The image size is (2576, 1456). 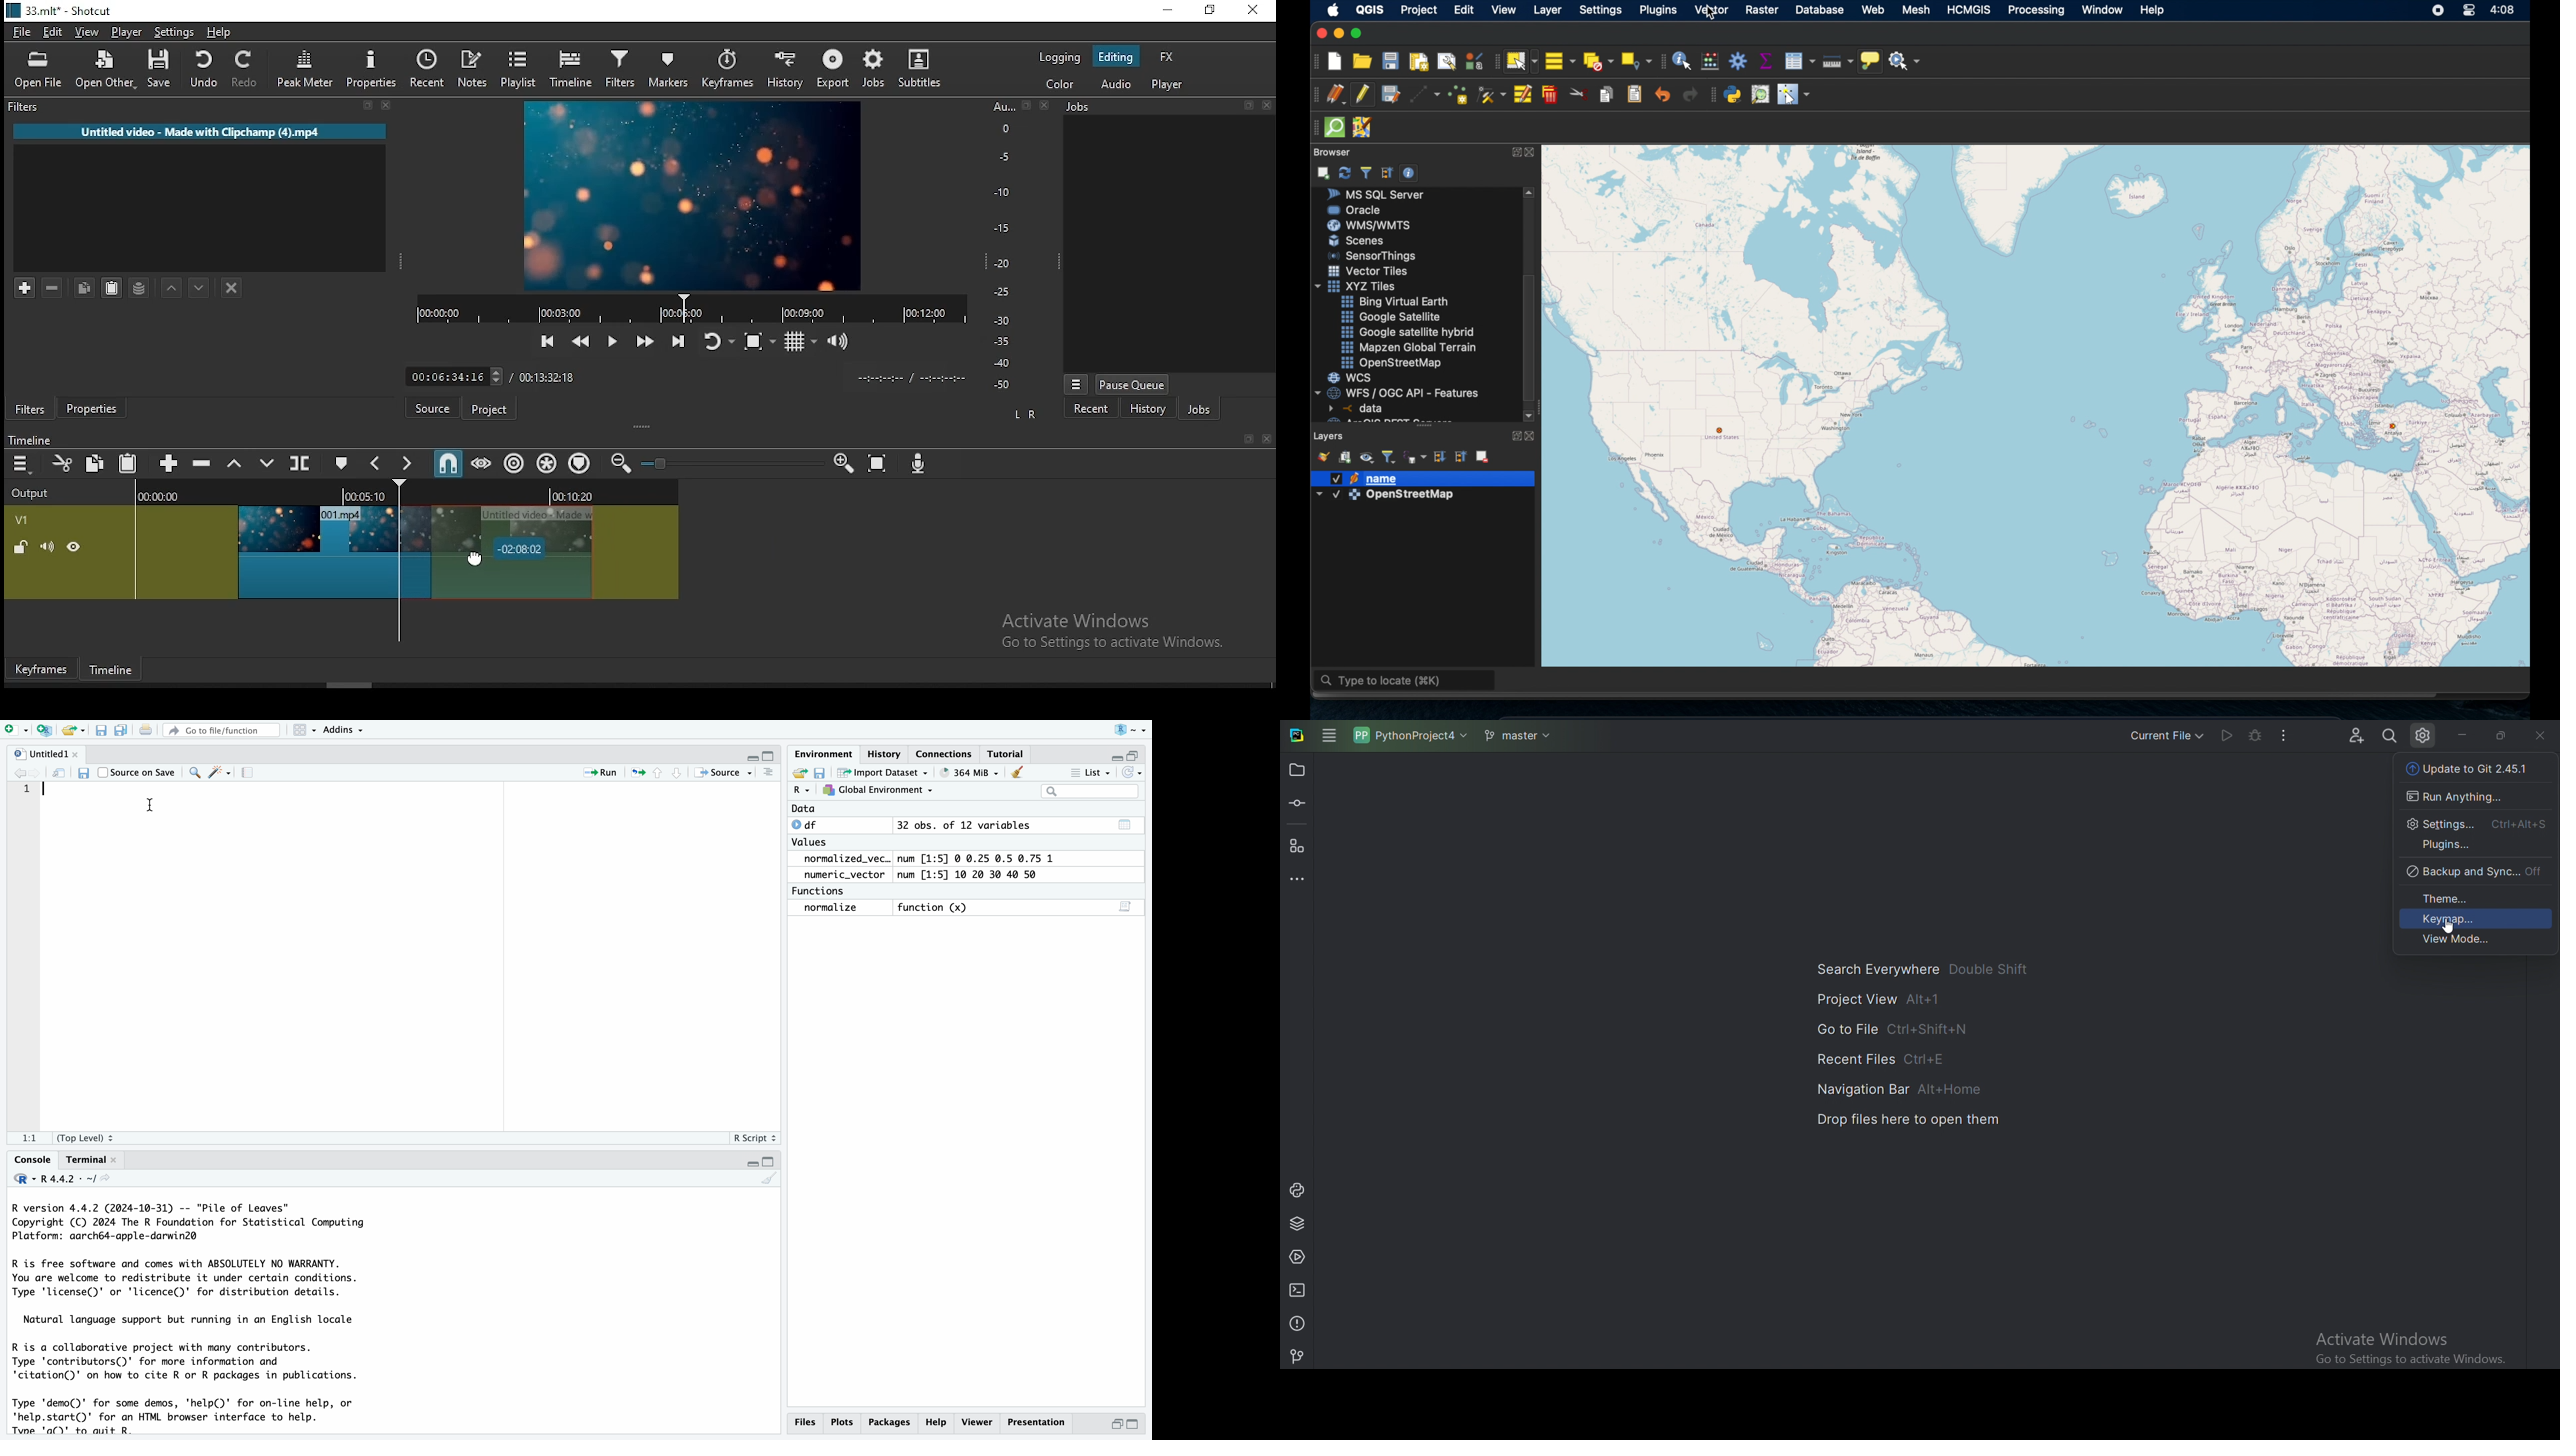 What do you see at coordinates (1038, 1421) in the screenshot?
I see `Presentation` at bounding box center [1038, 1421].